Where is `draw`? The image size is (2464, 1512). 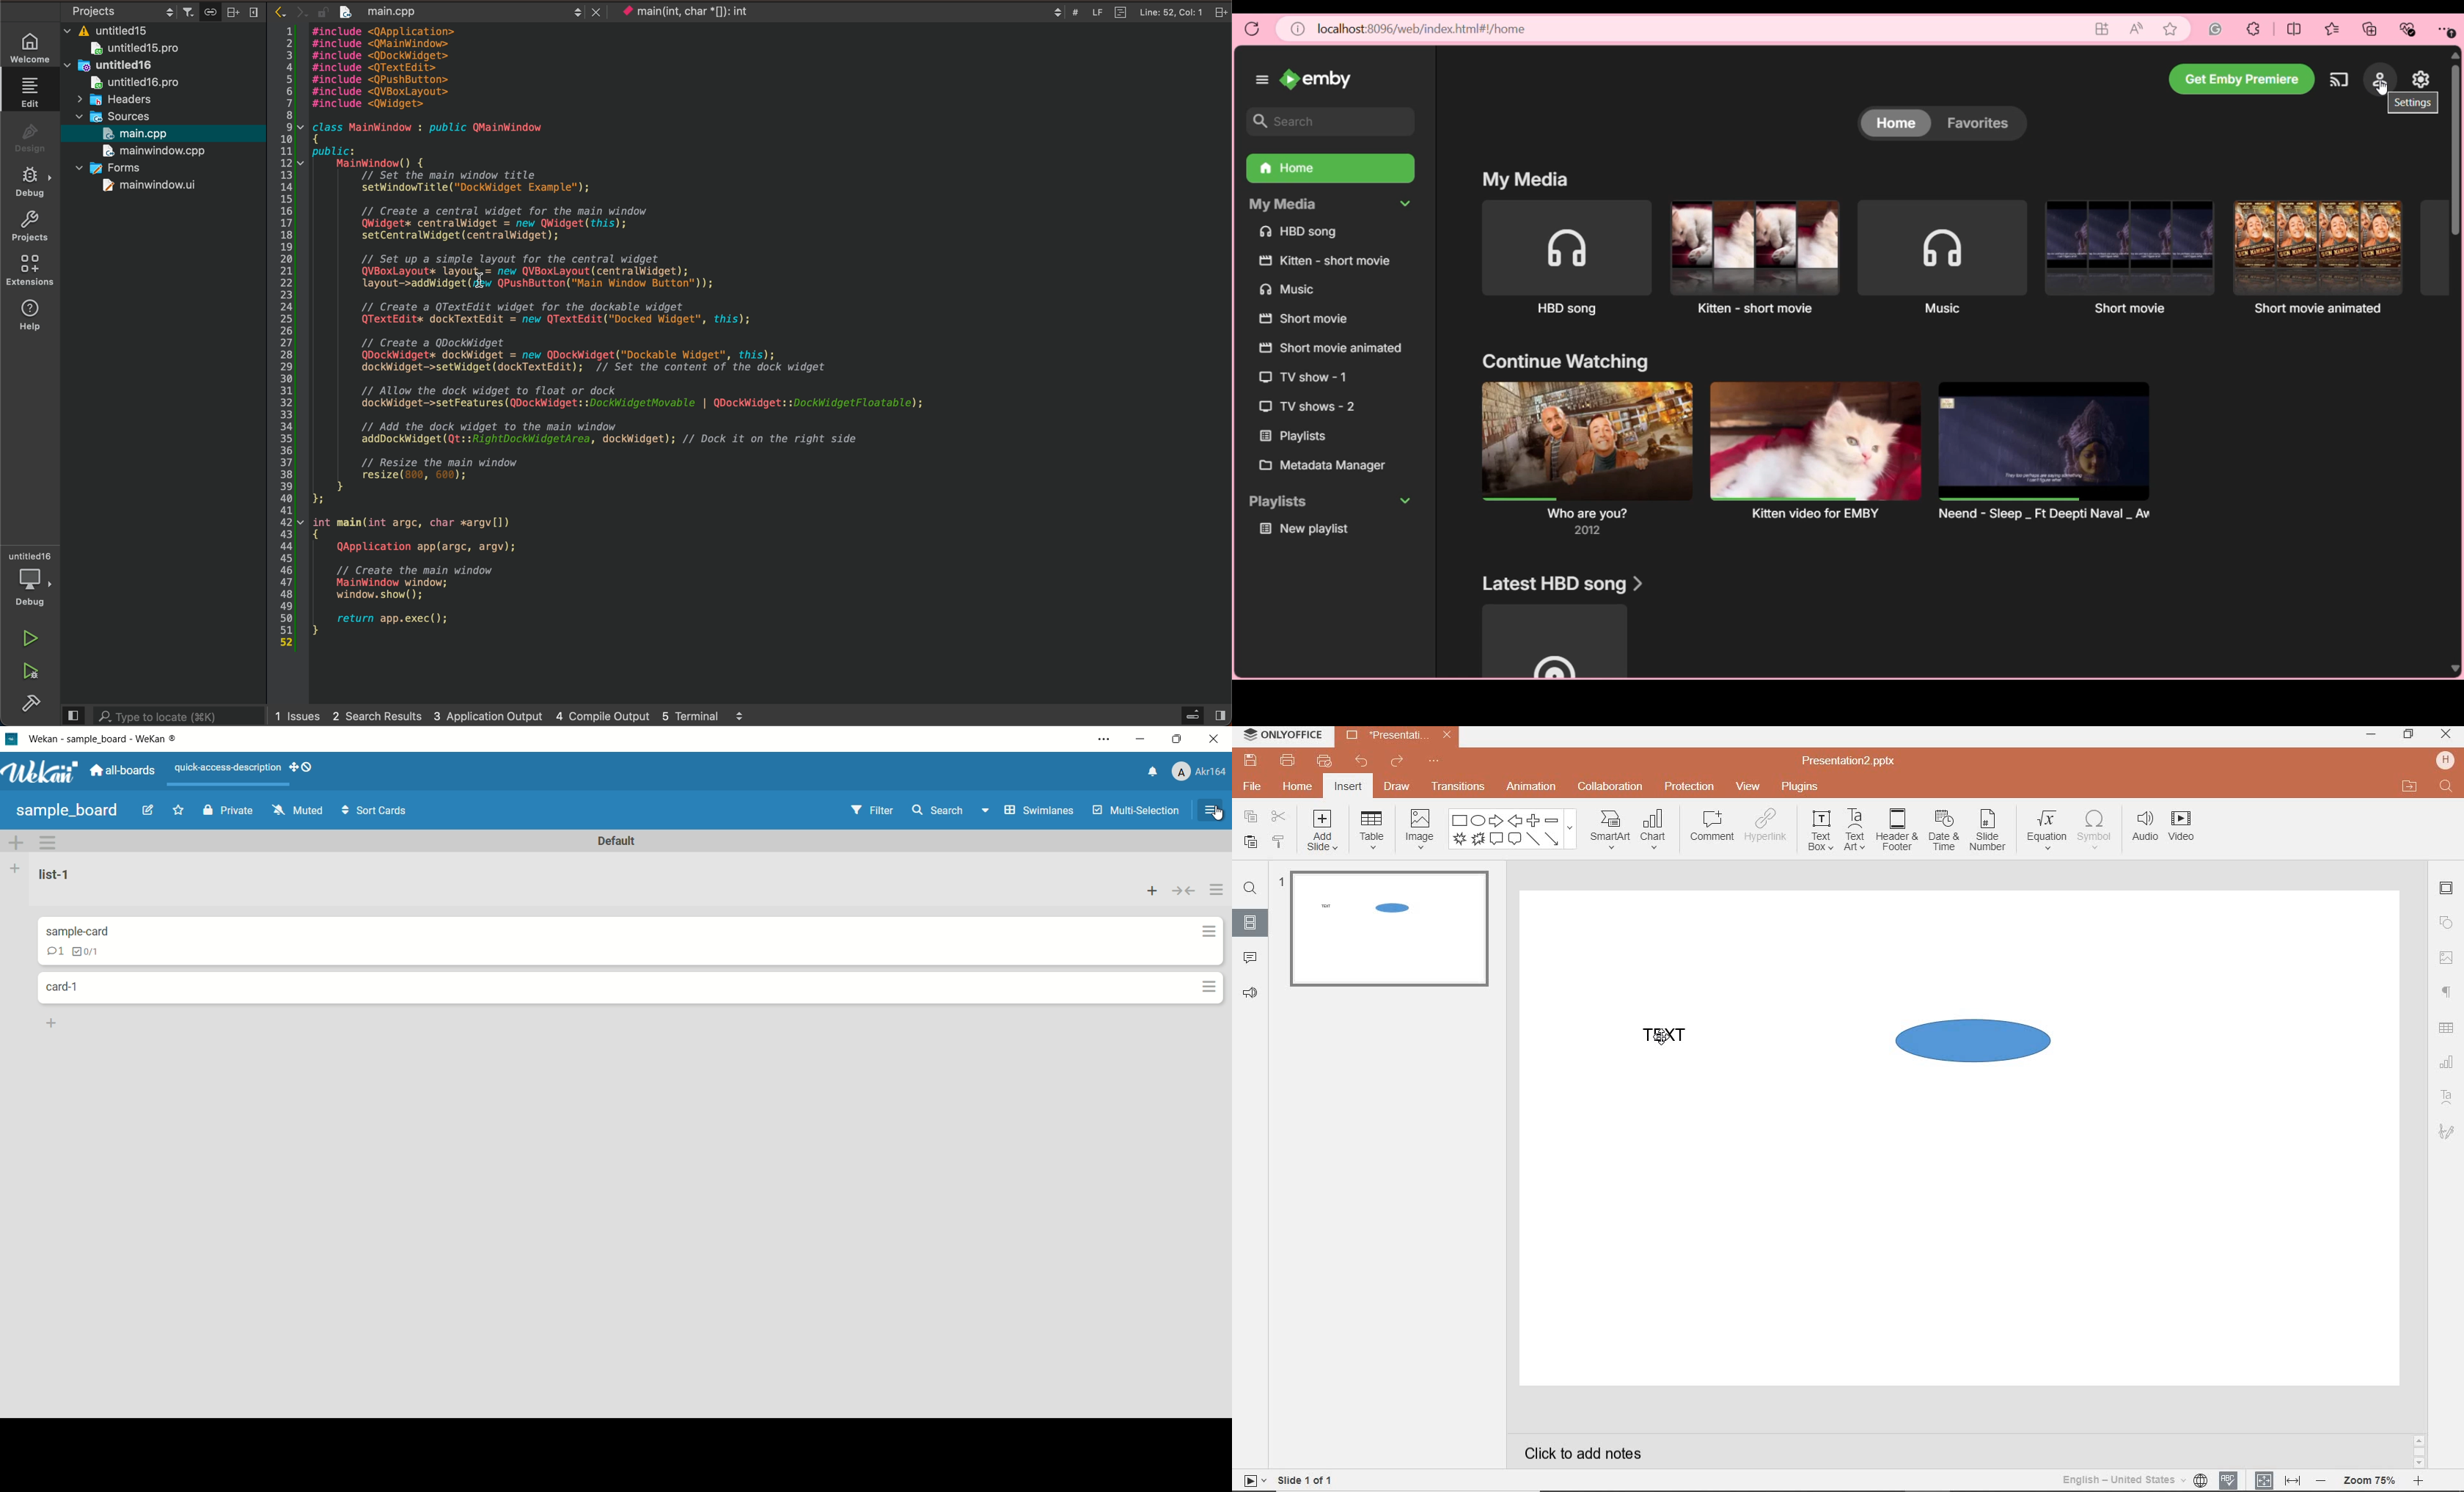
draw is located at coordinates (1399, 786).